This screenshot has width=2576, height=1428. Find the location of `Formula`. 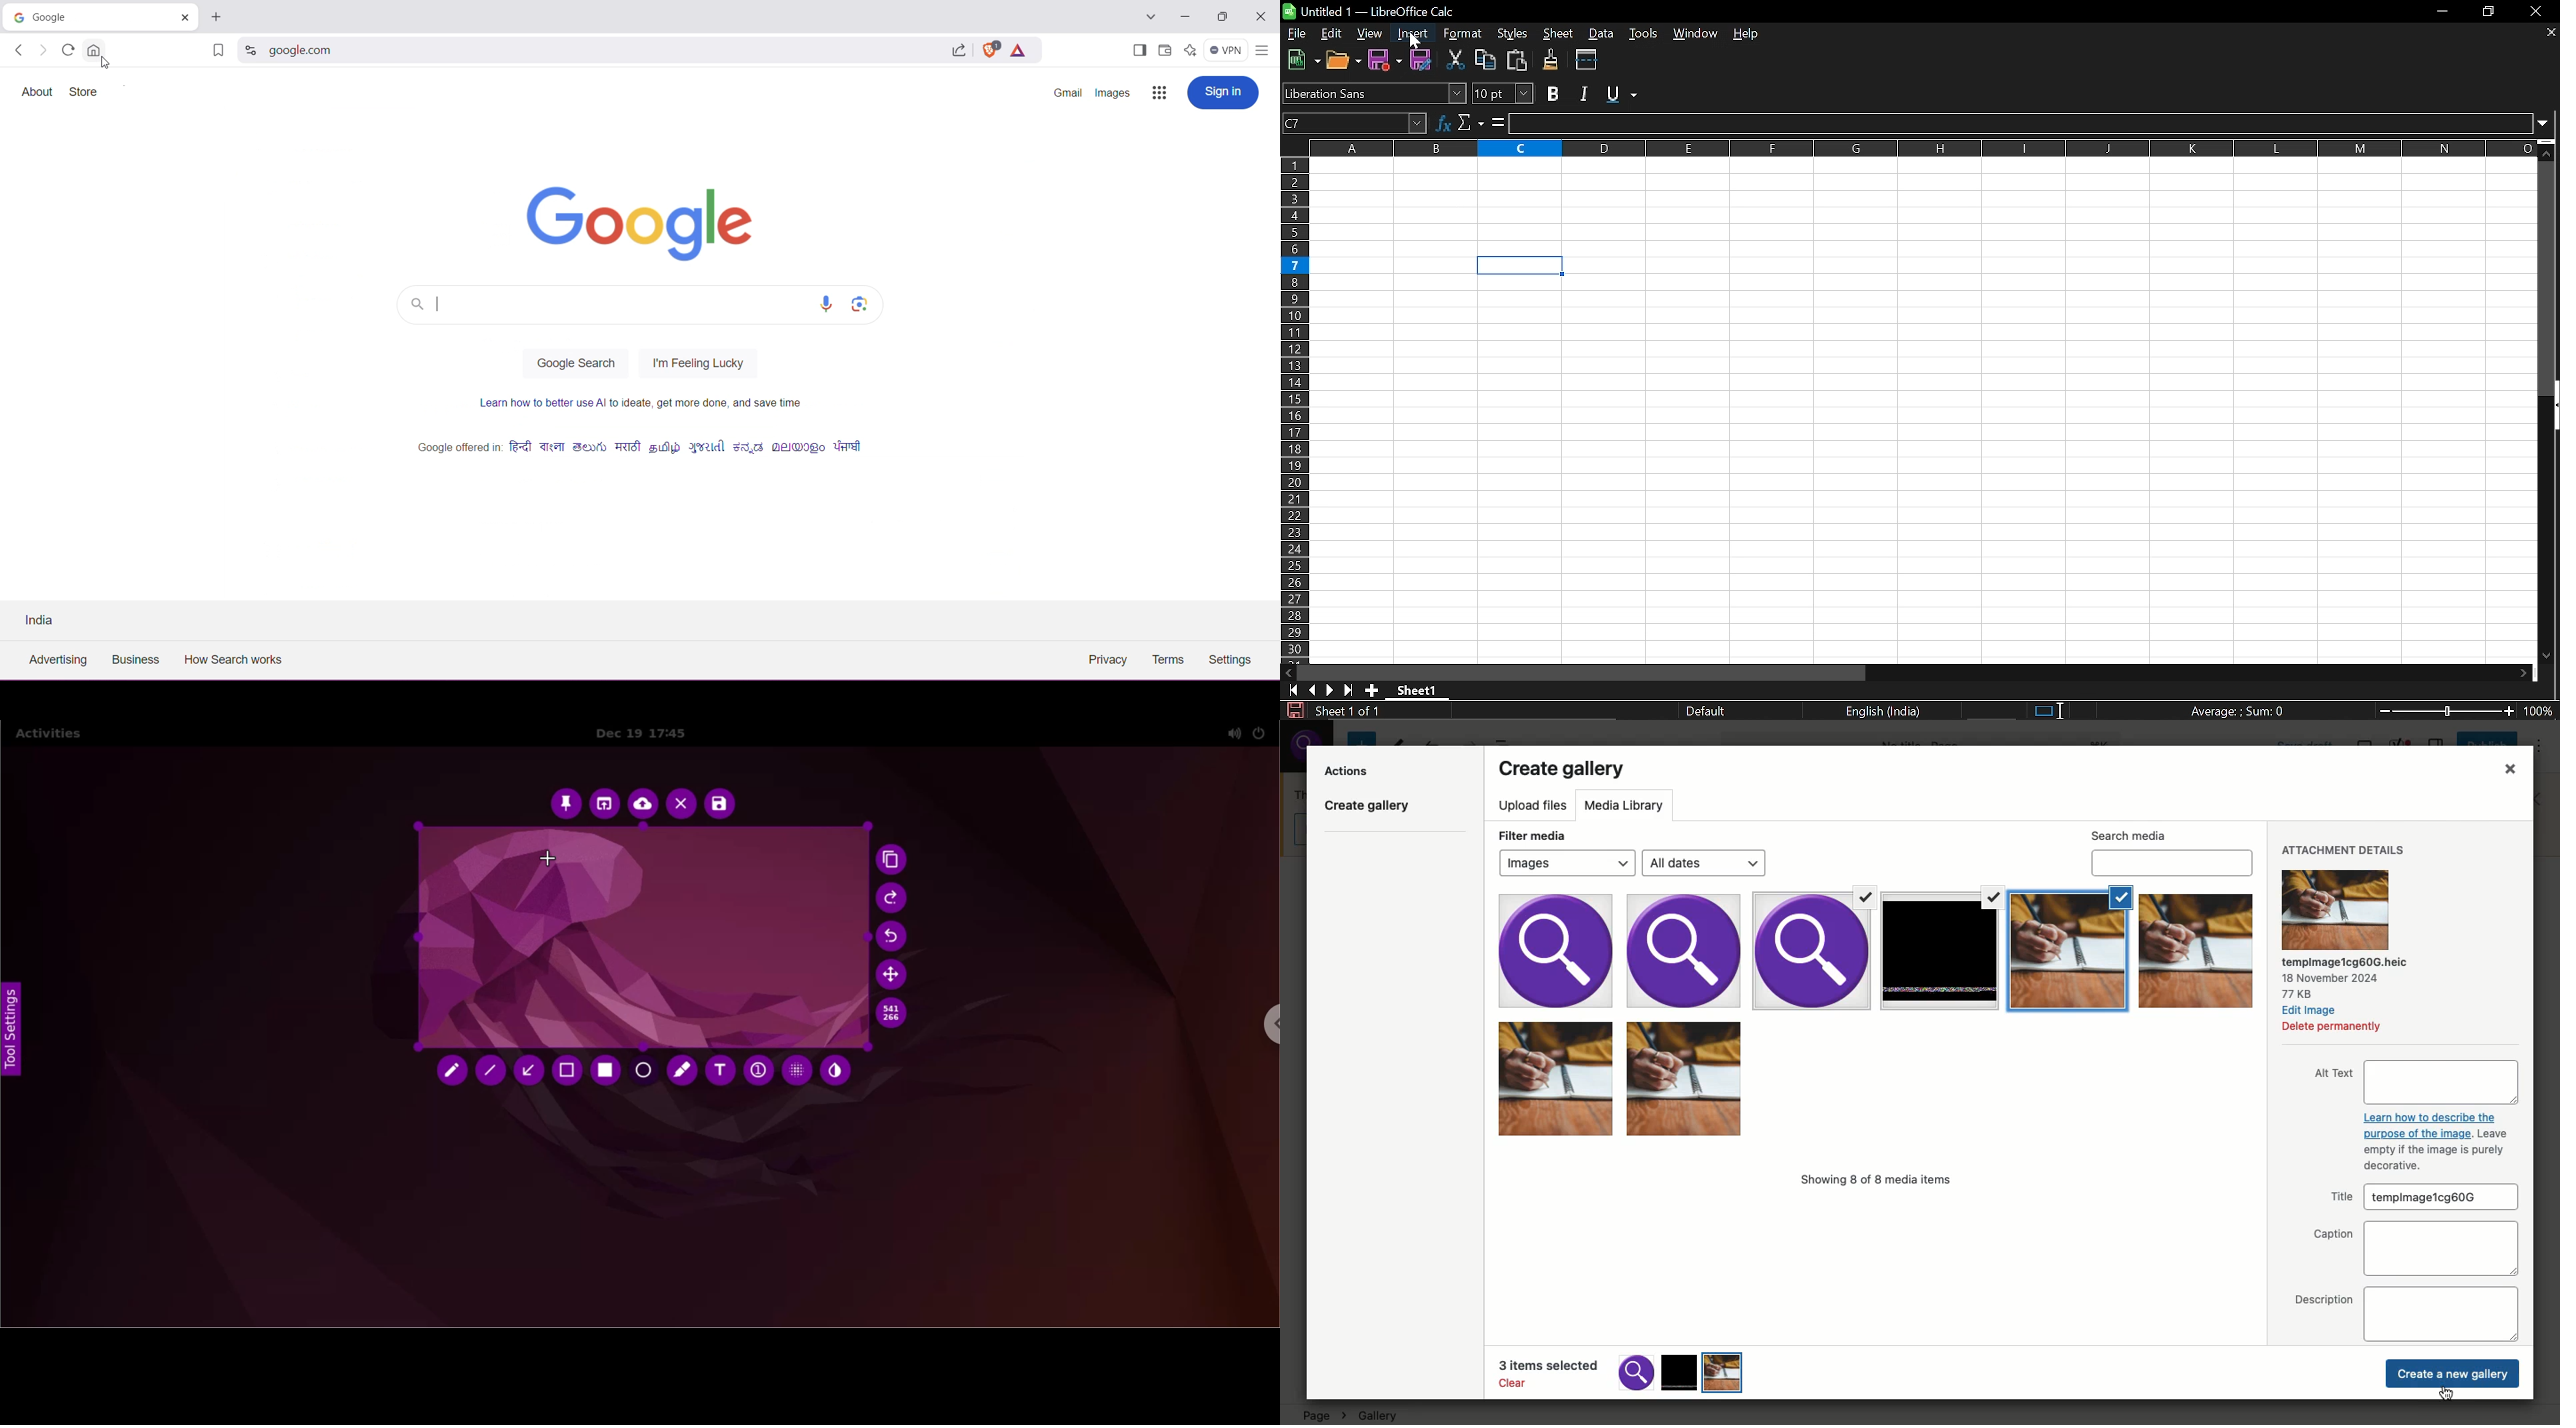

Formula is located at coordinates (1498, 122).